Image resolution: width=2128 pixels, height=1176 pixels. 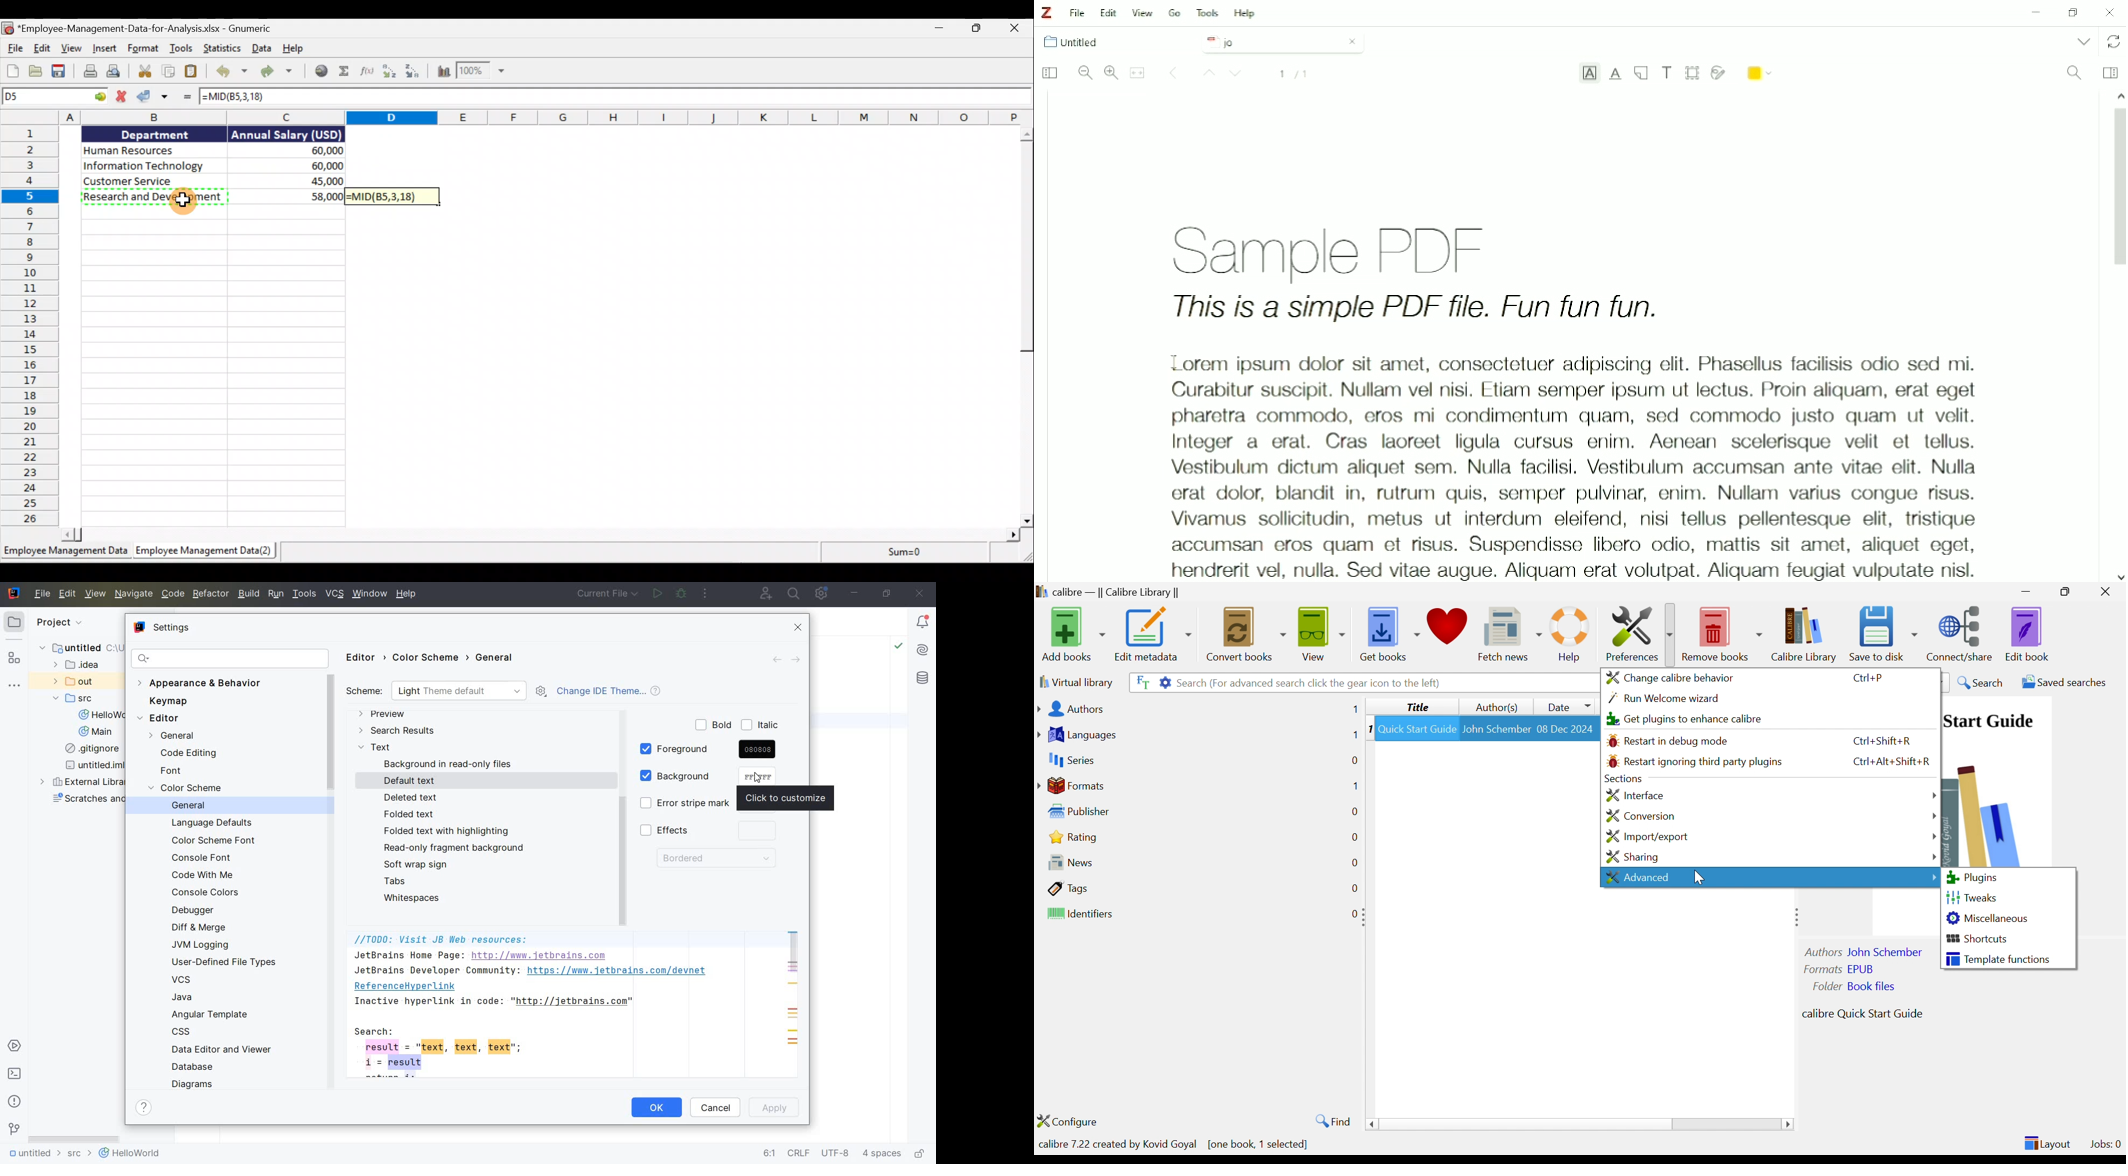 I want to click on Remove books, so click(x=1723, y=631).